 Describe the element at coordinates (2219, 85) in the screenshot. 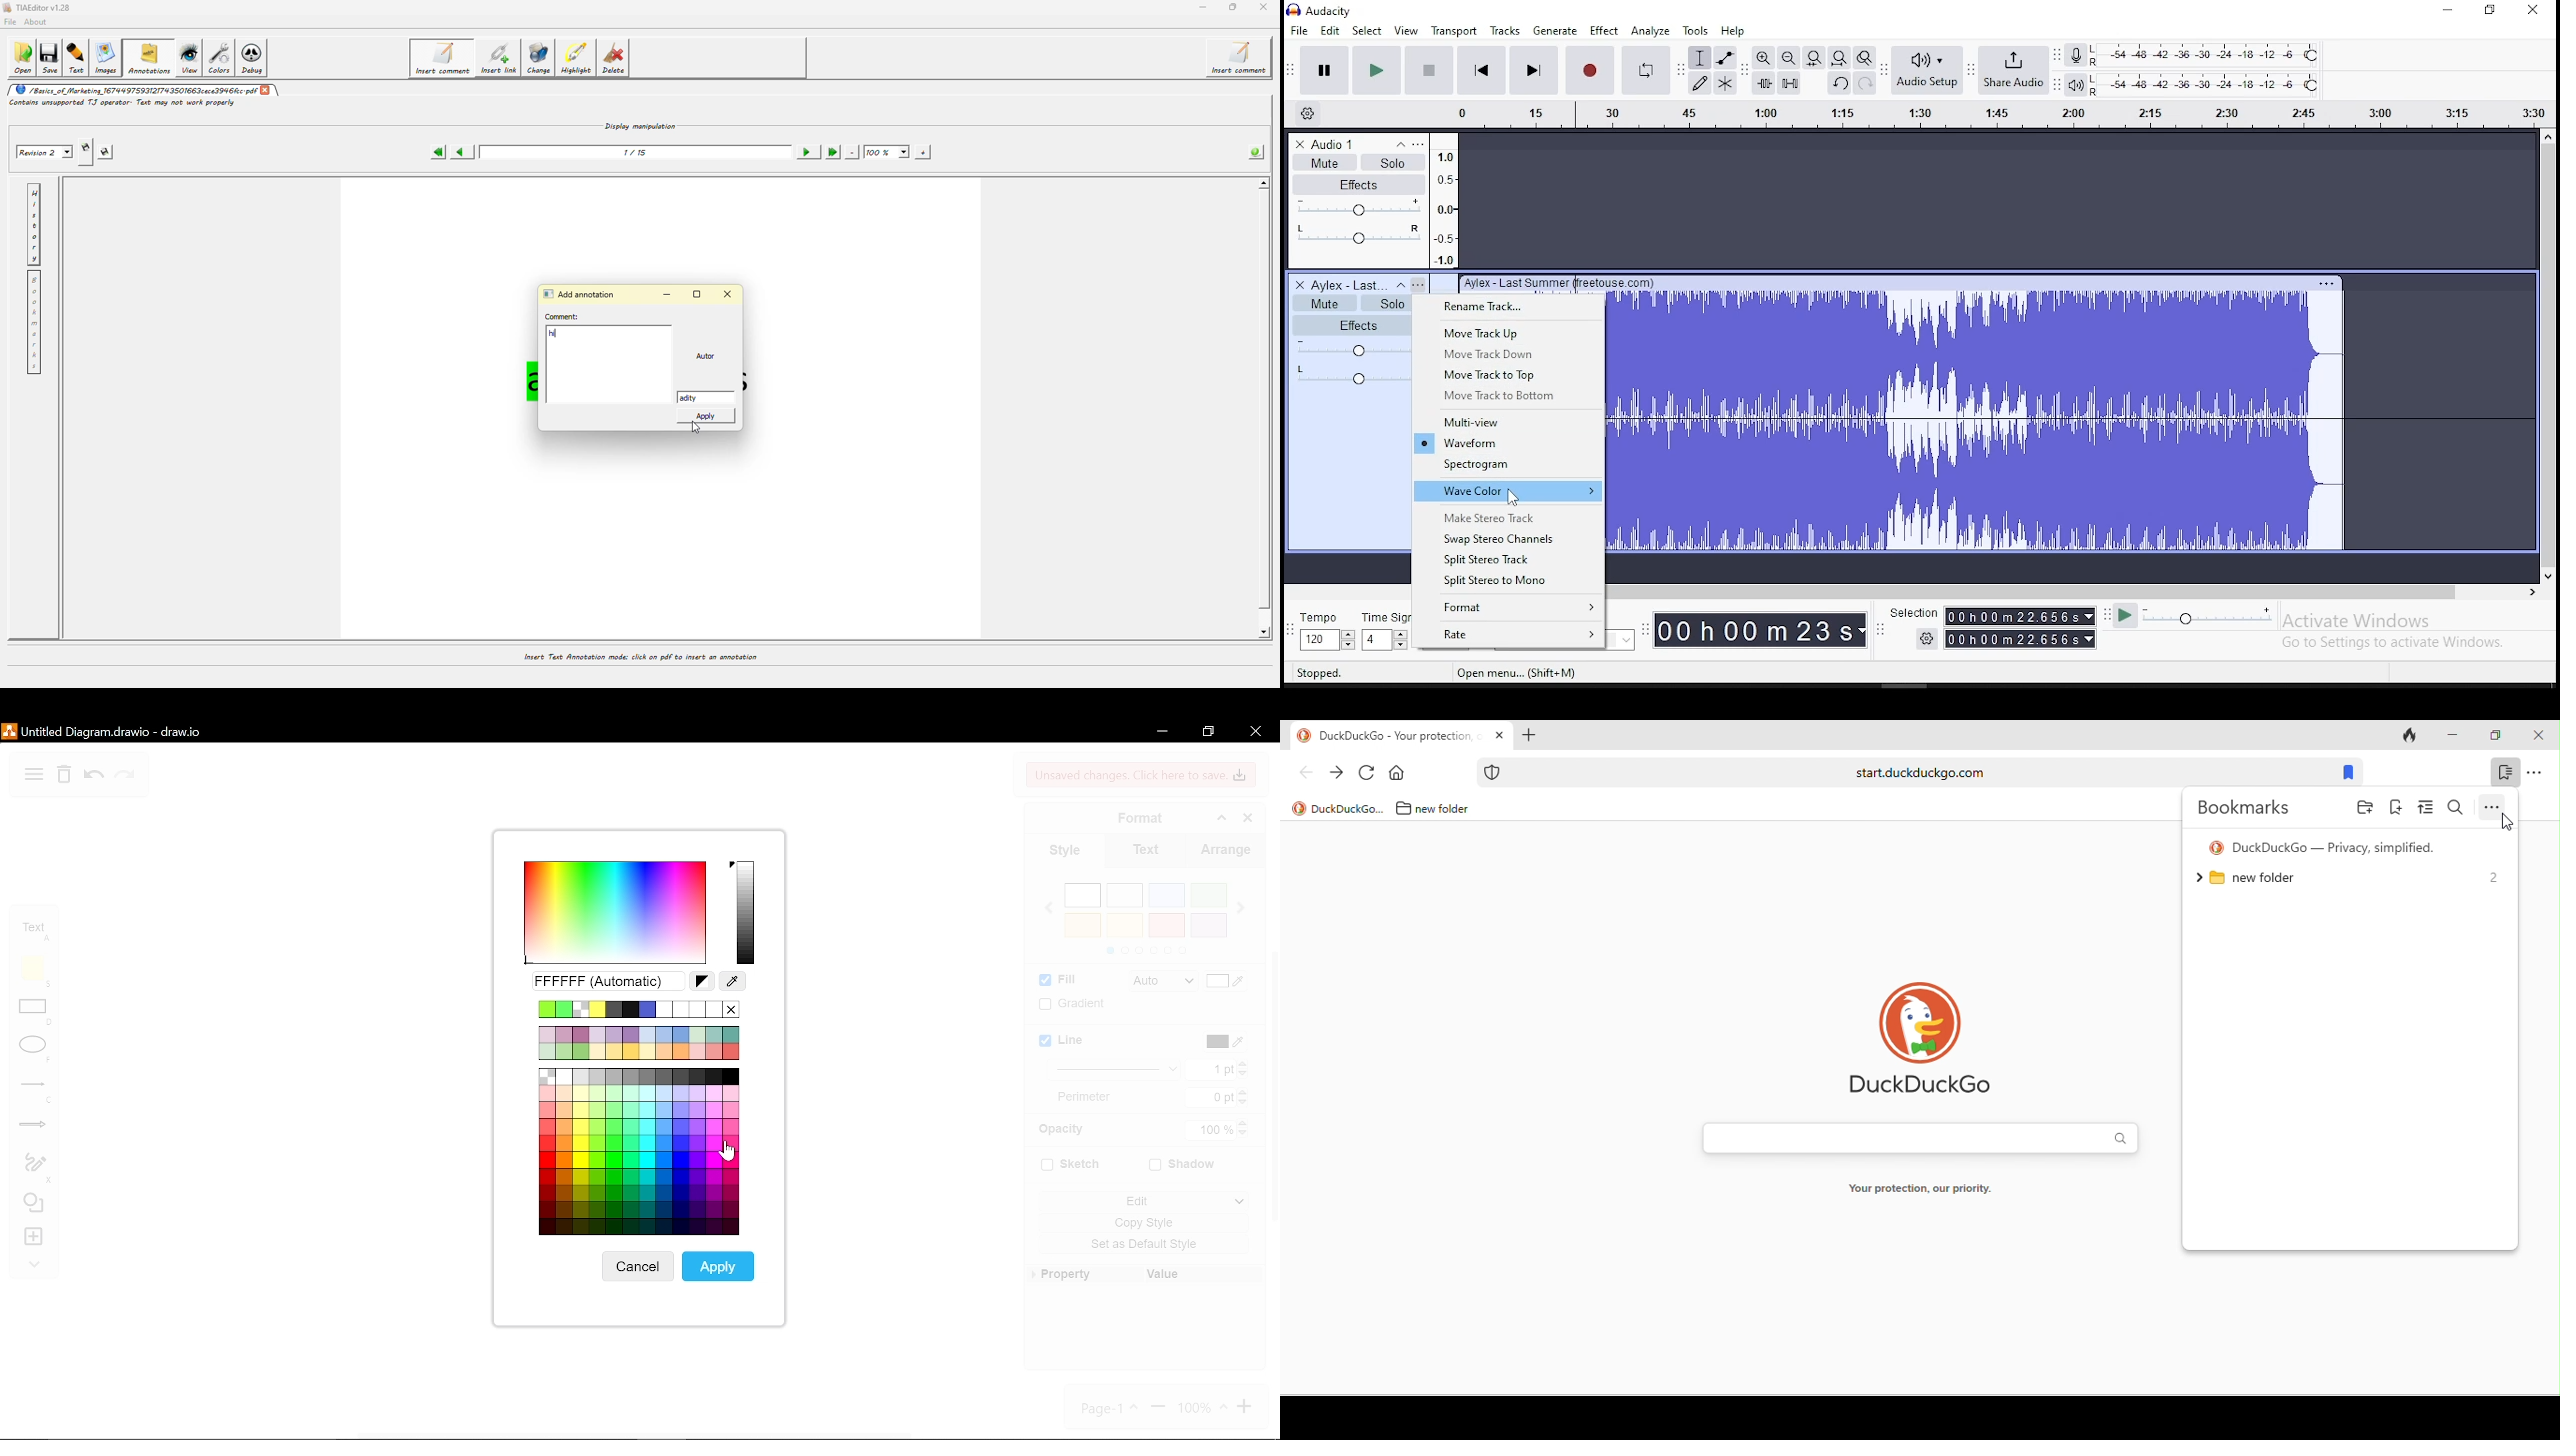

I see `playback level` at that location.